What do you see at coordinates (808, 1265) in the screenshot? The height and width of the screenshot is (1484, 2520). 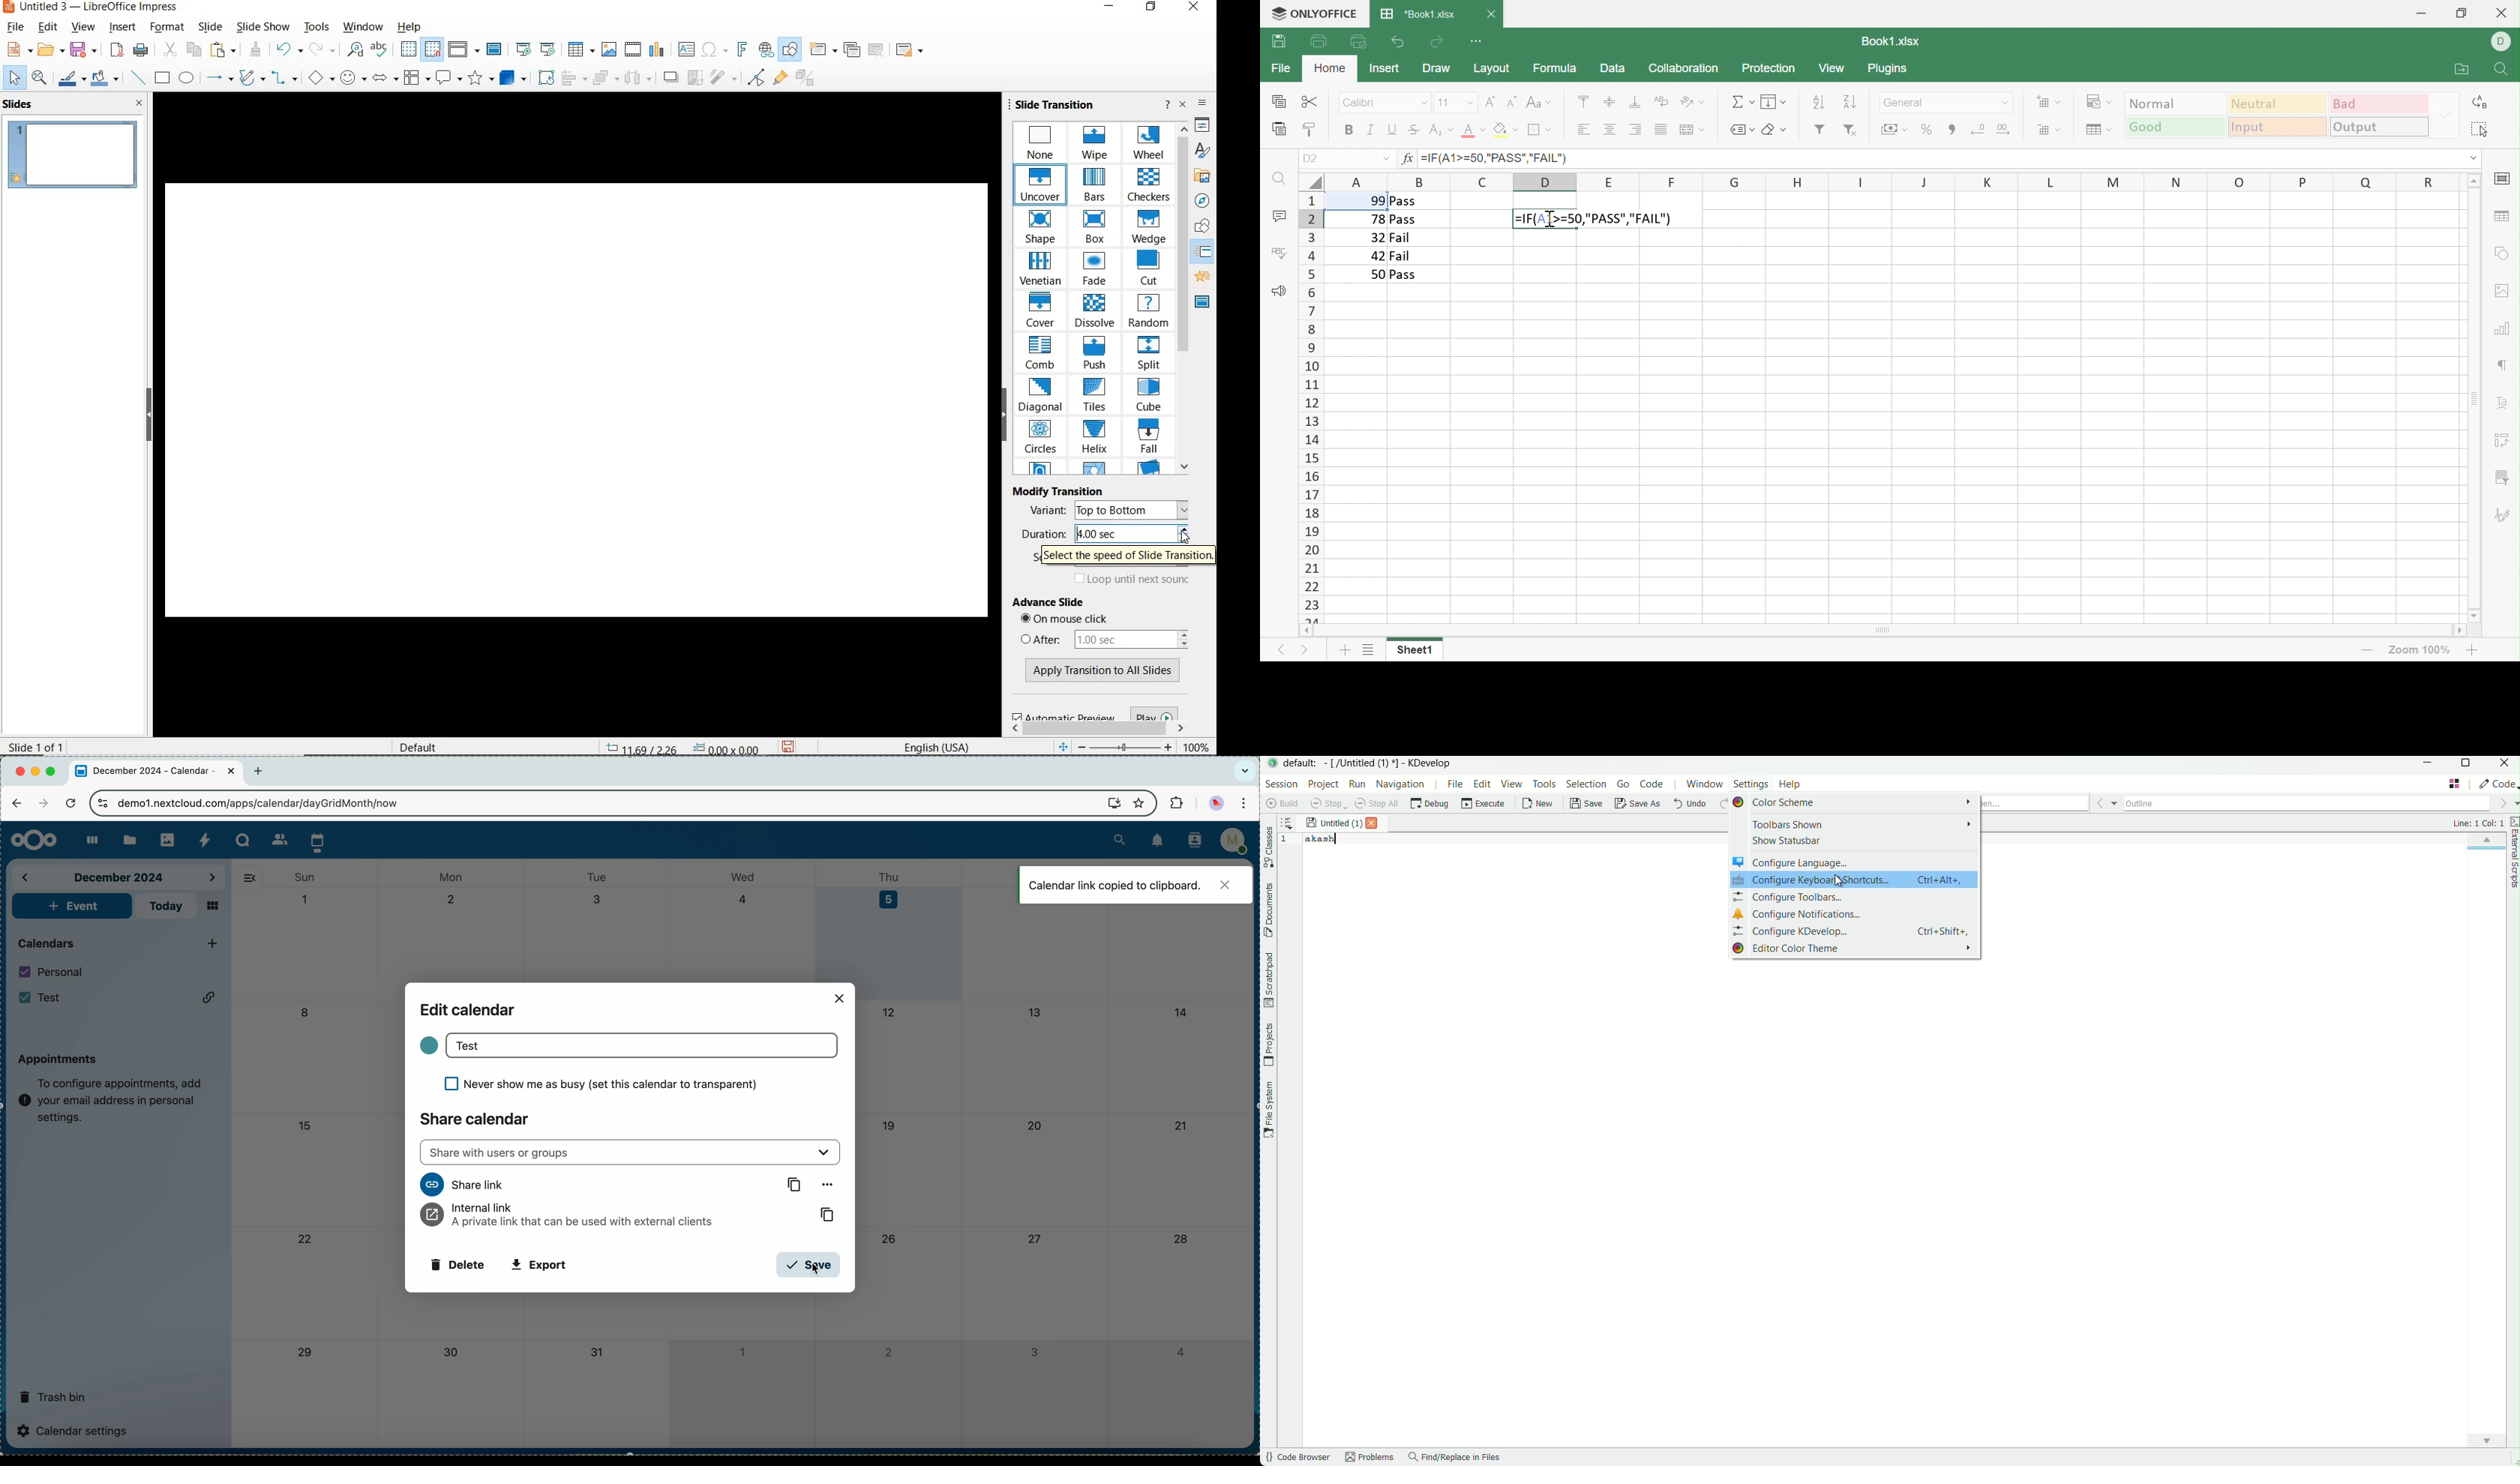 I see `click on save button` at bounding box center [808, 1265].